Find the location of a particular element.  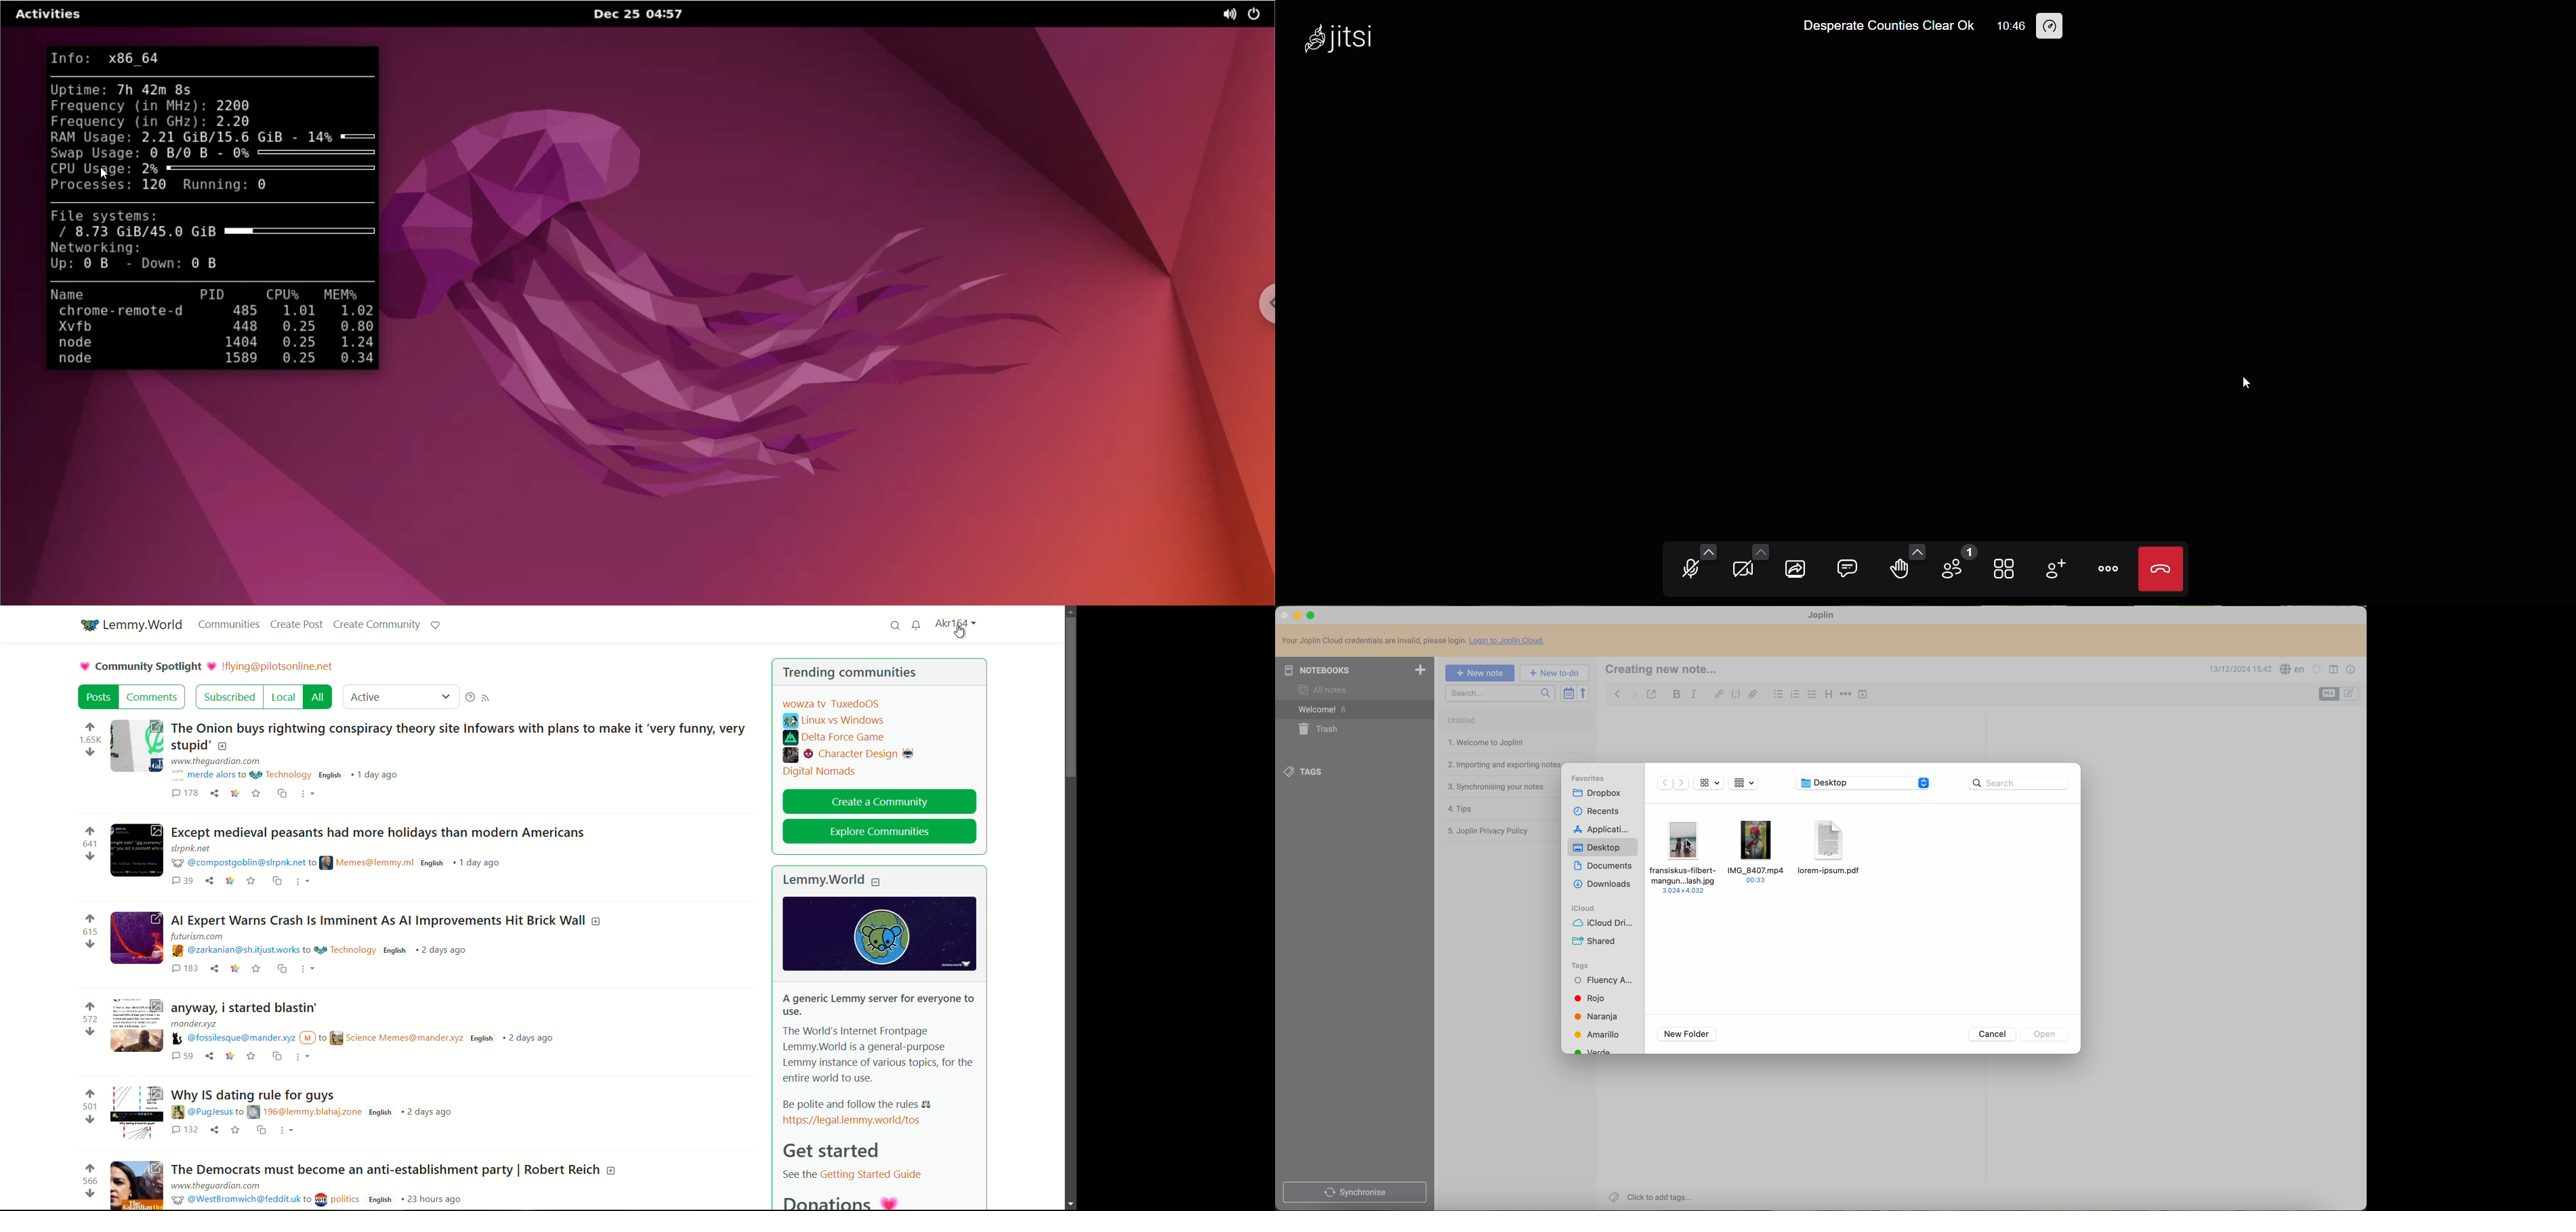

toggle editors is located at coordinates (2329, 694).